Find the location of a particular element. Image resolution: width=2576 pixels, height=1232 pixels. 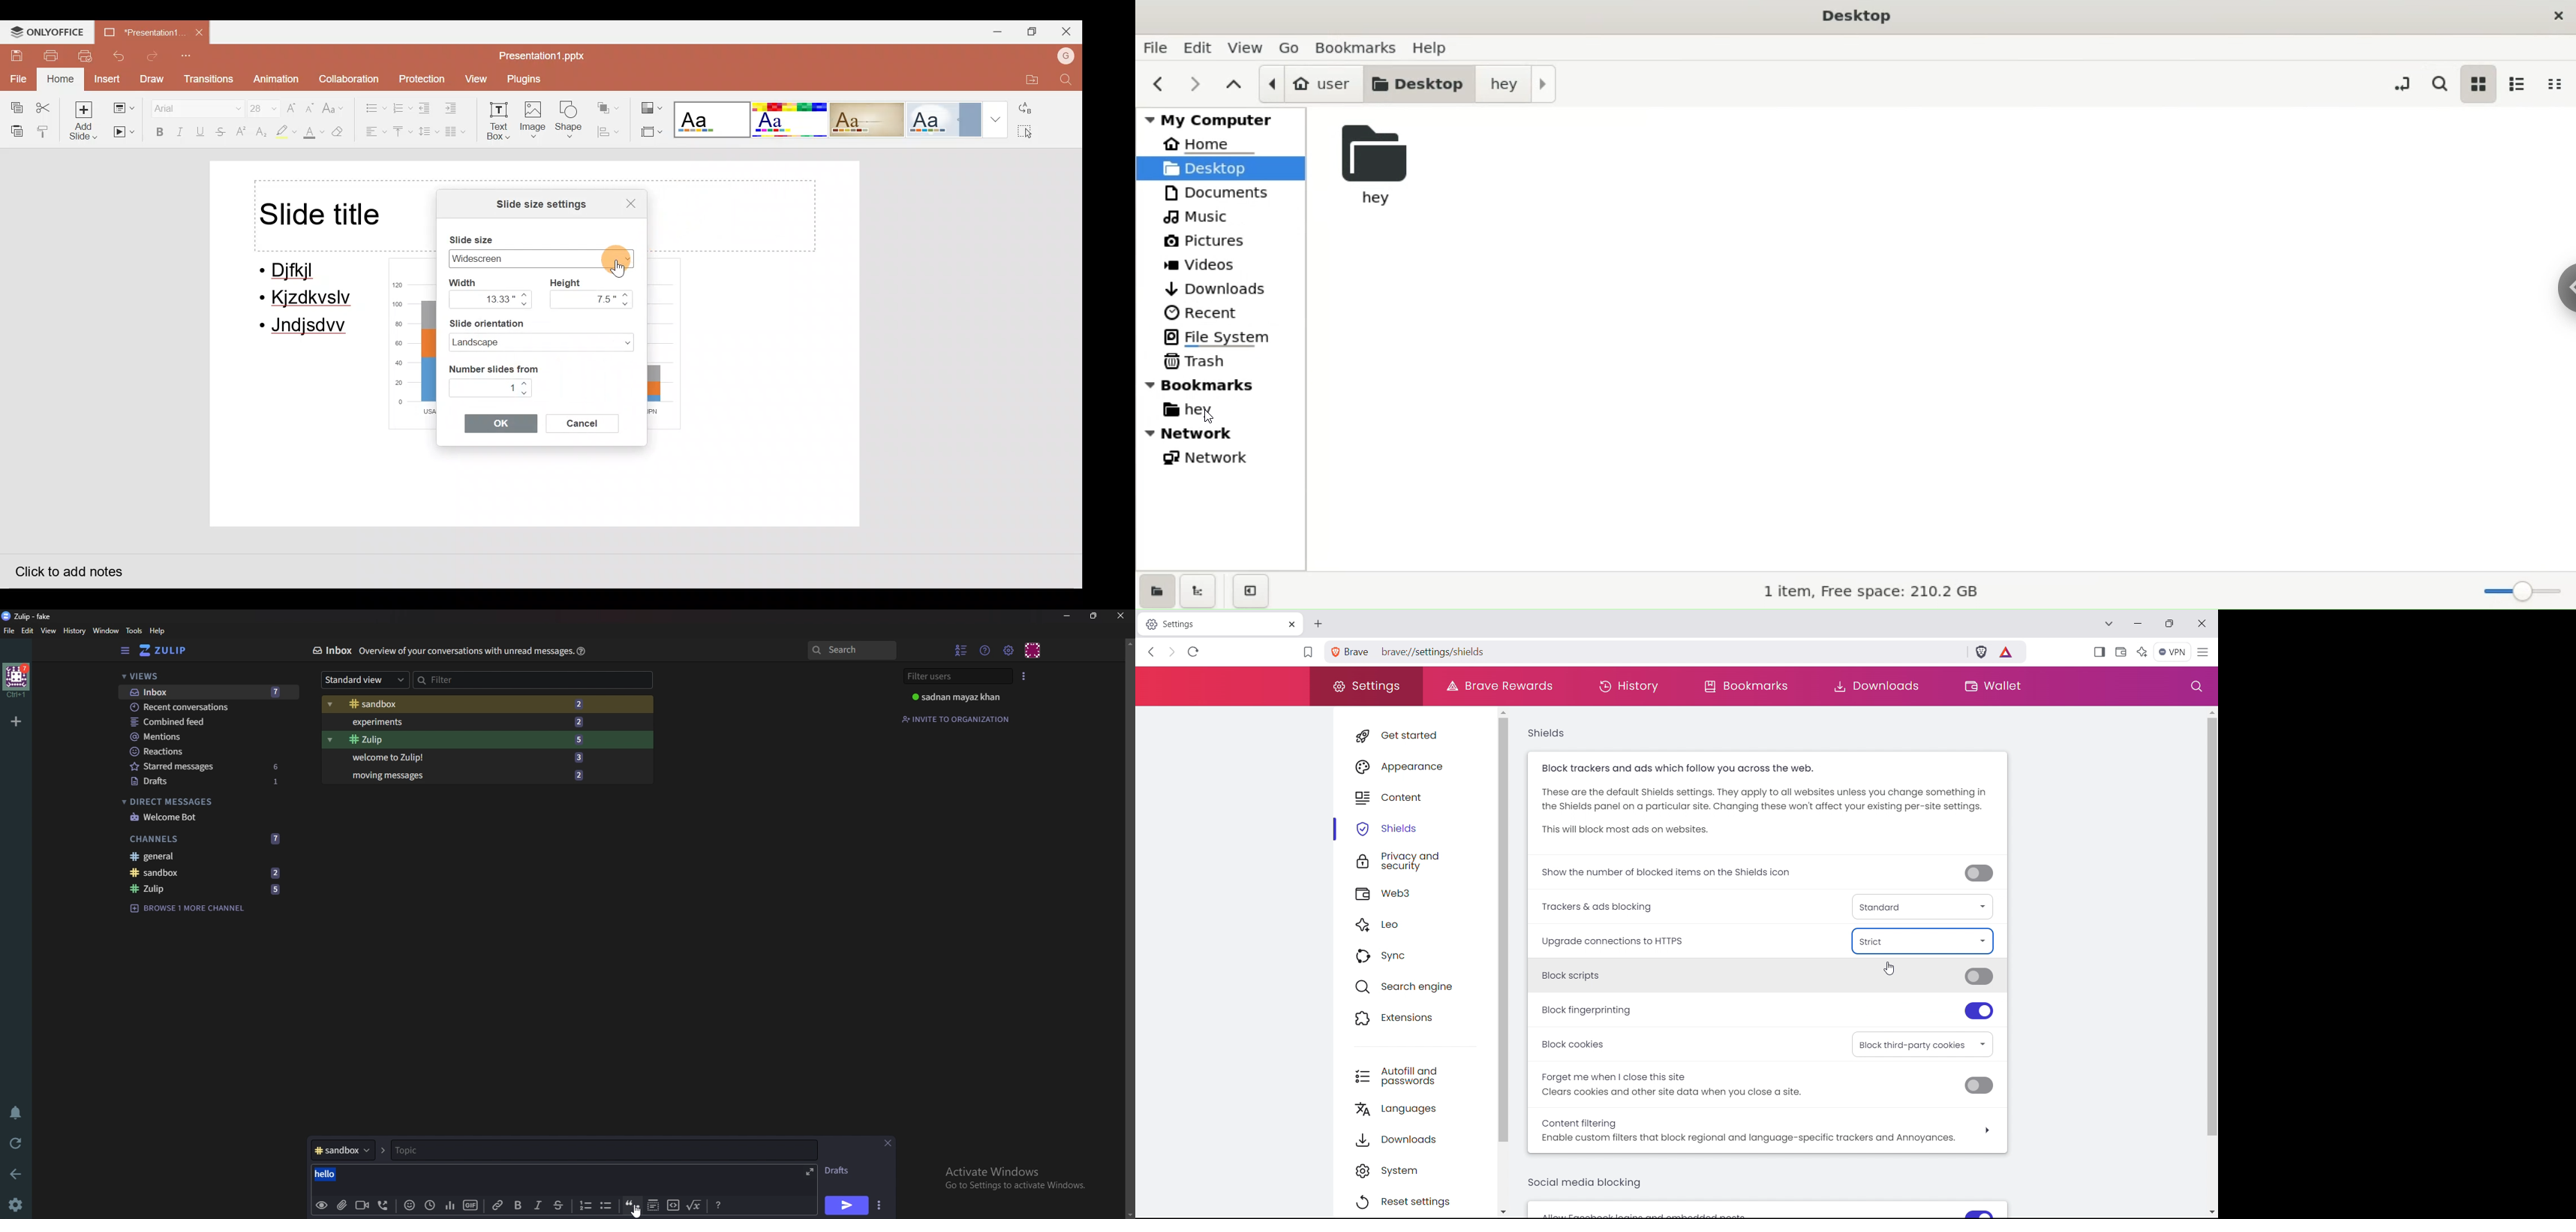

# General is located at coordinates (209, 856).